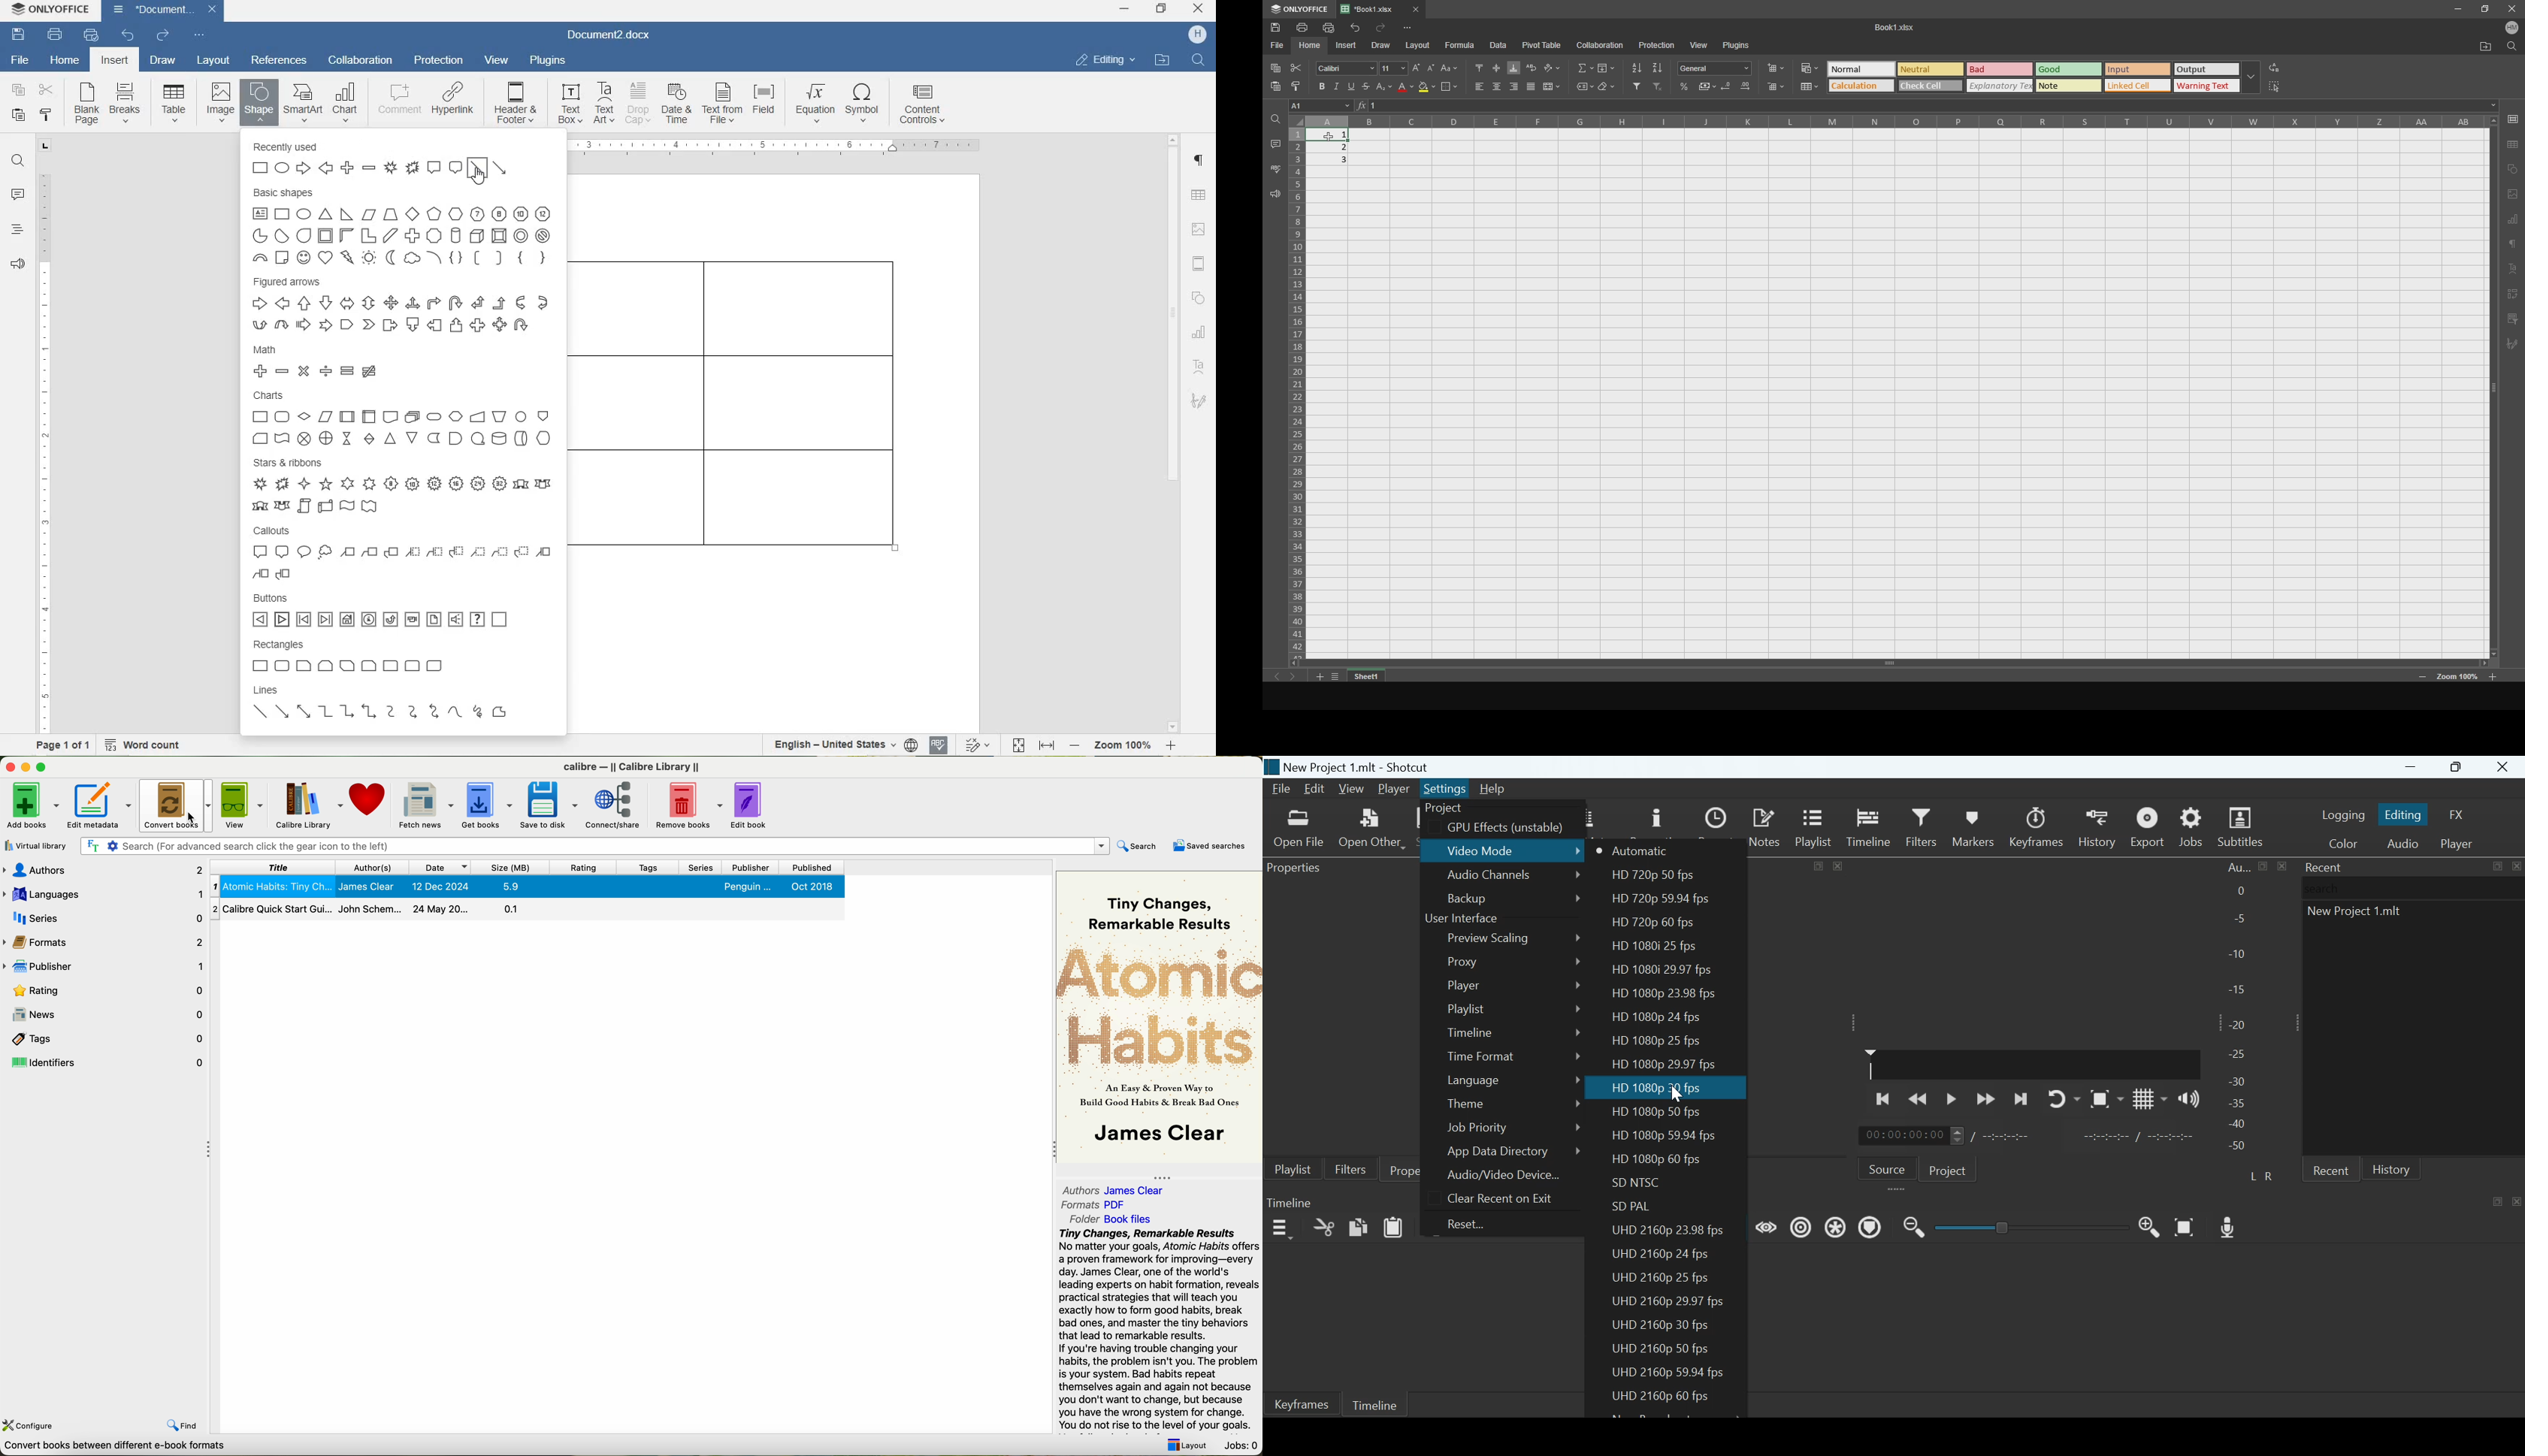  What do you see at coordinates (1337, 85) in the screenshot?
I see `italic` at bounding box center [1337, 85].